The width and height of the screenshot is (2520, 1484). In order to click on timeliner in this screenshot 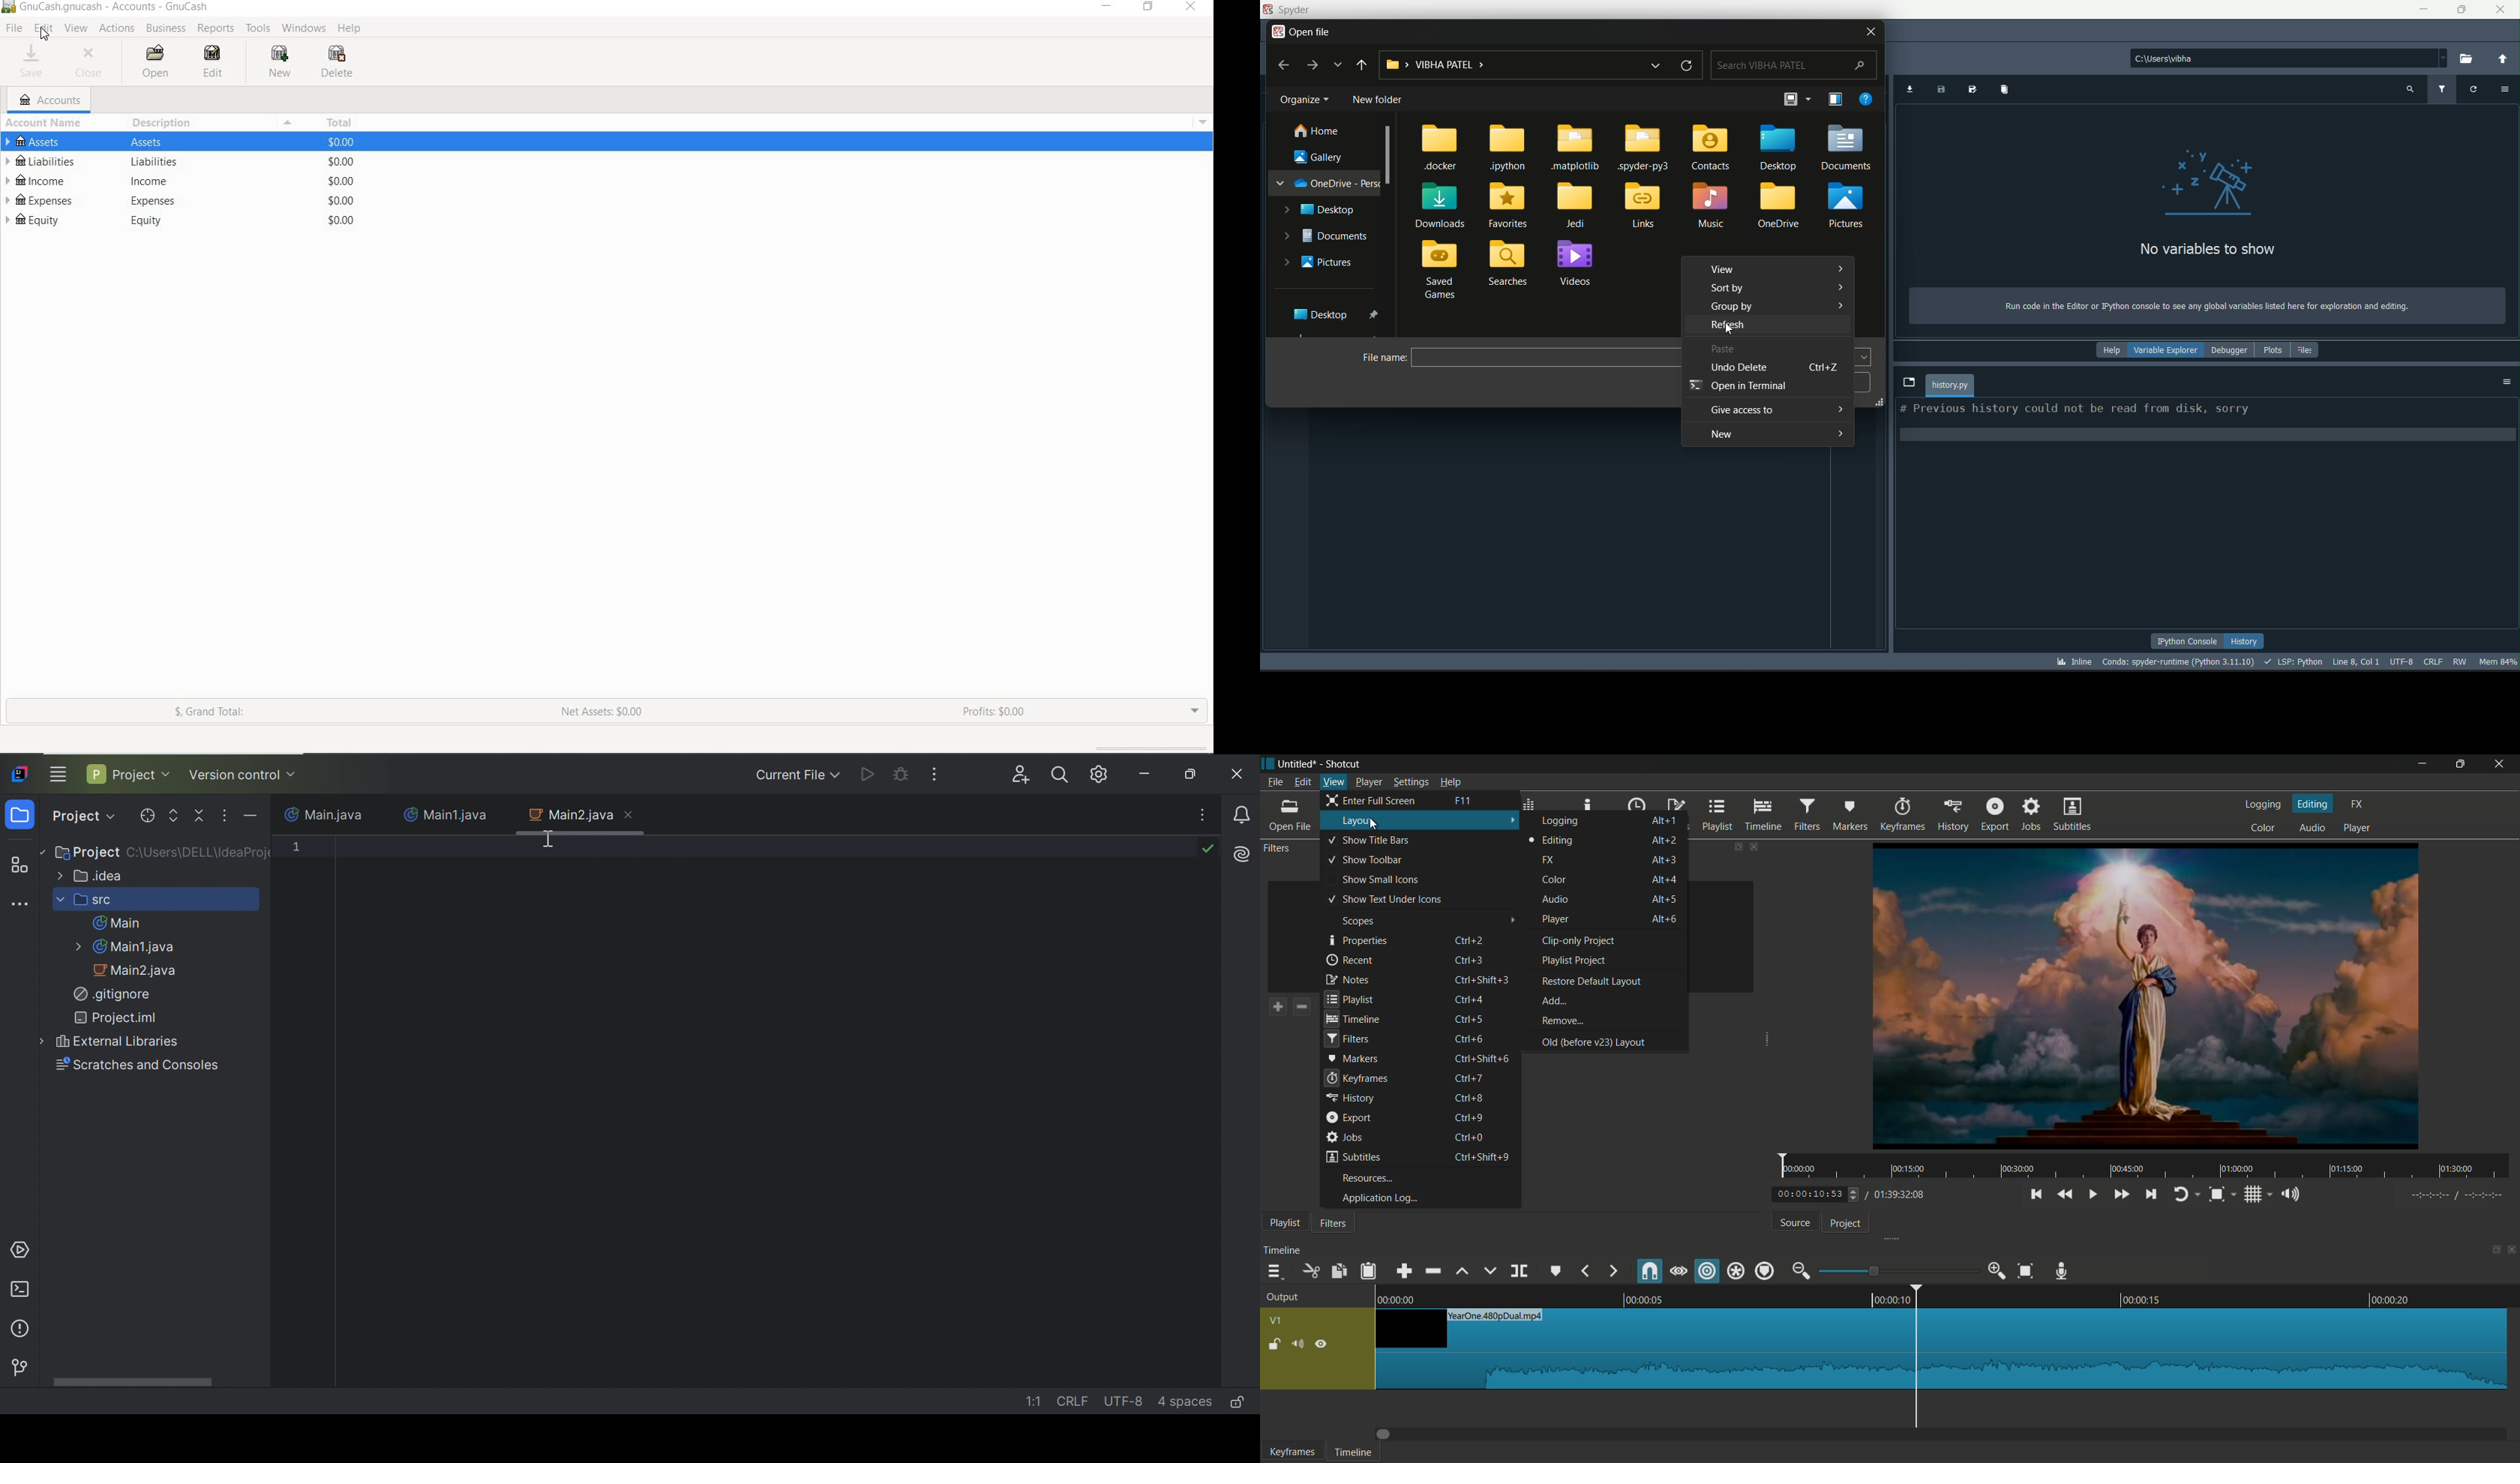, I will do `click(1948, 1295)`.